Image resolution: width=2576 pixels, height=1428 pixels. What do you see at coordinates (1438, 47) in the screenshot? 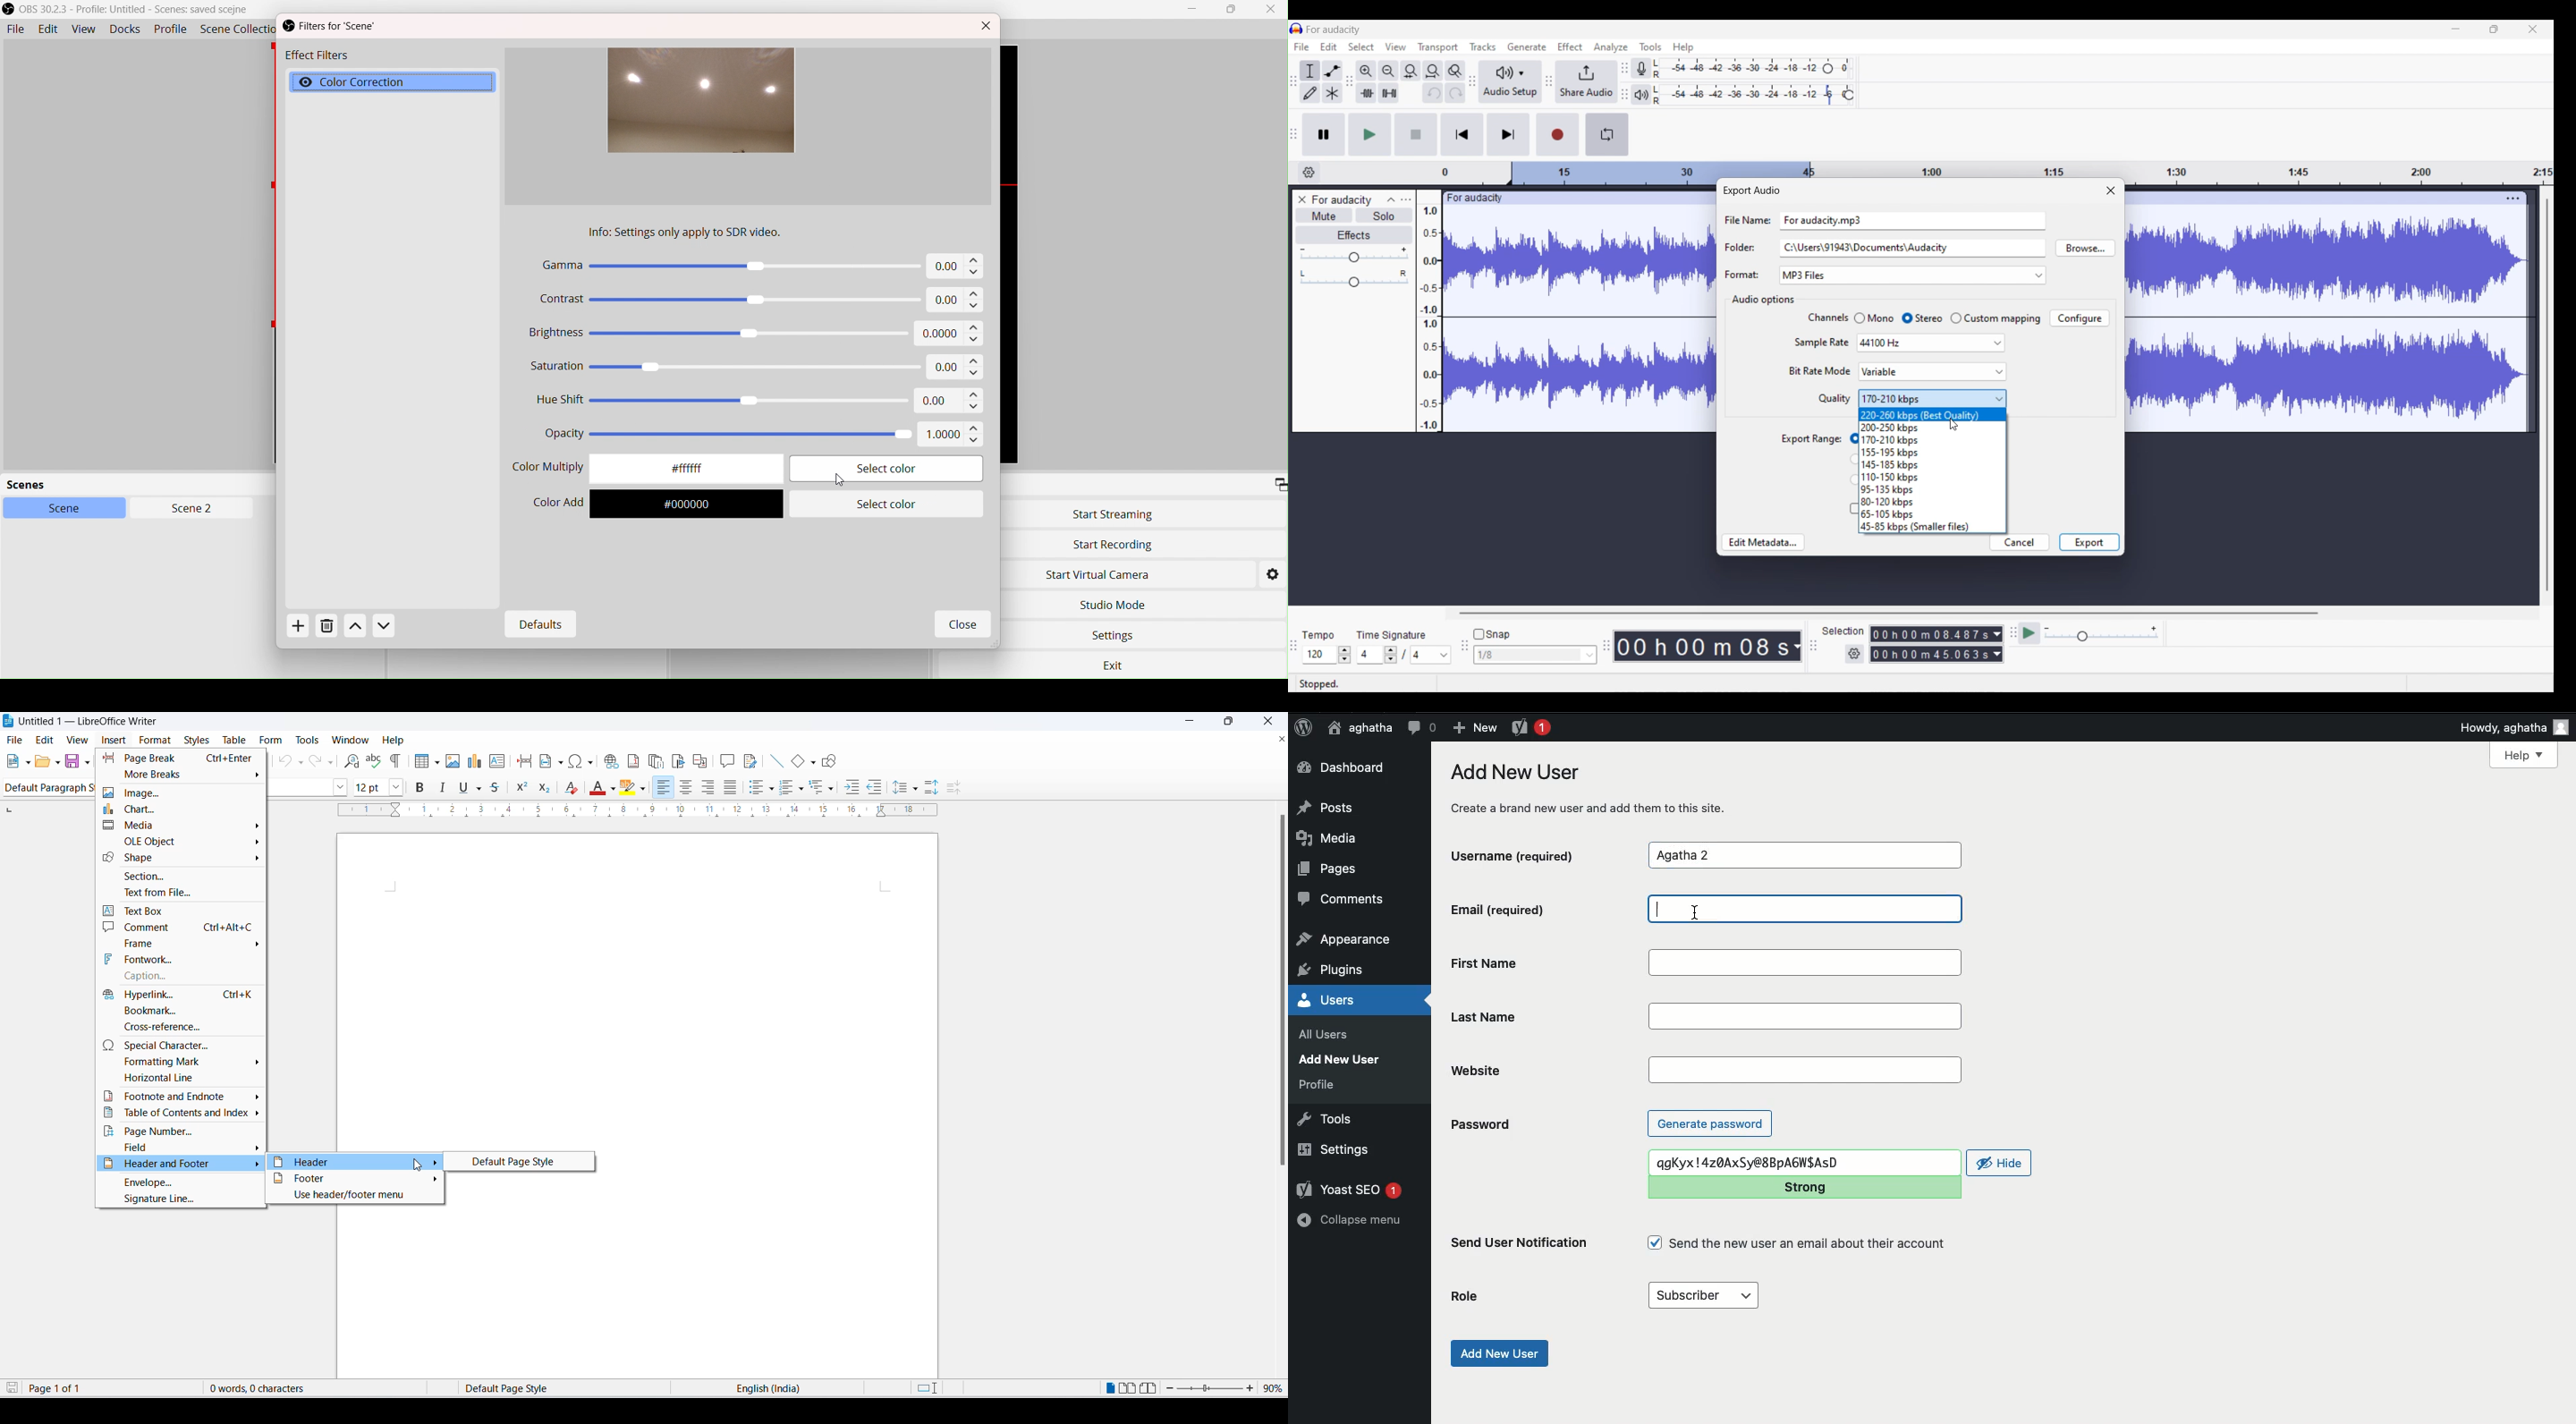
I see `Transport menu` at bounding box center [1438, 47].